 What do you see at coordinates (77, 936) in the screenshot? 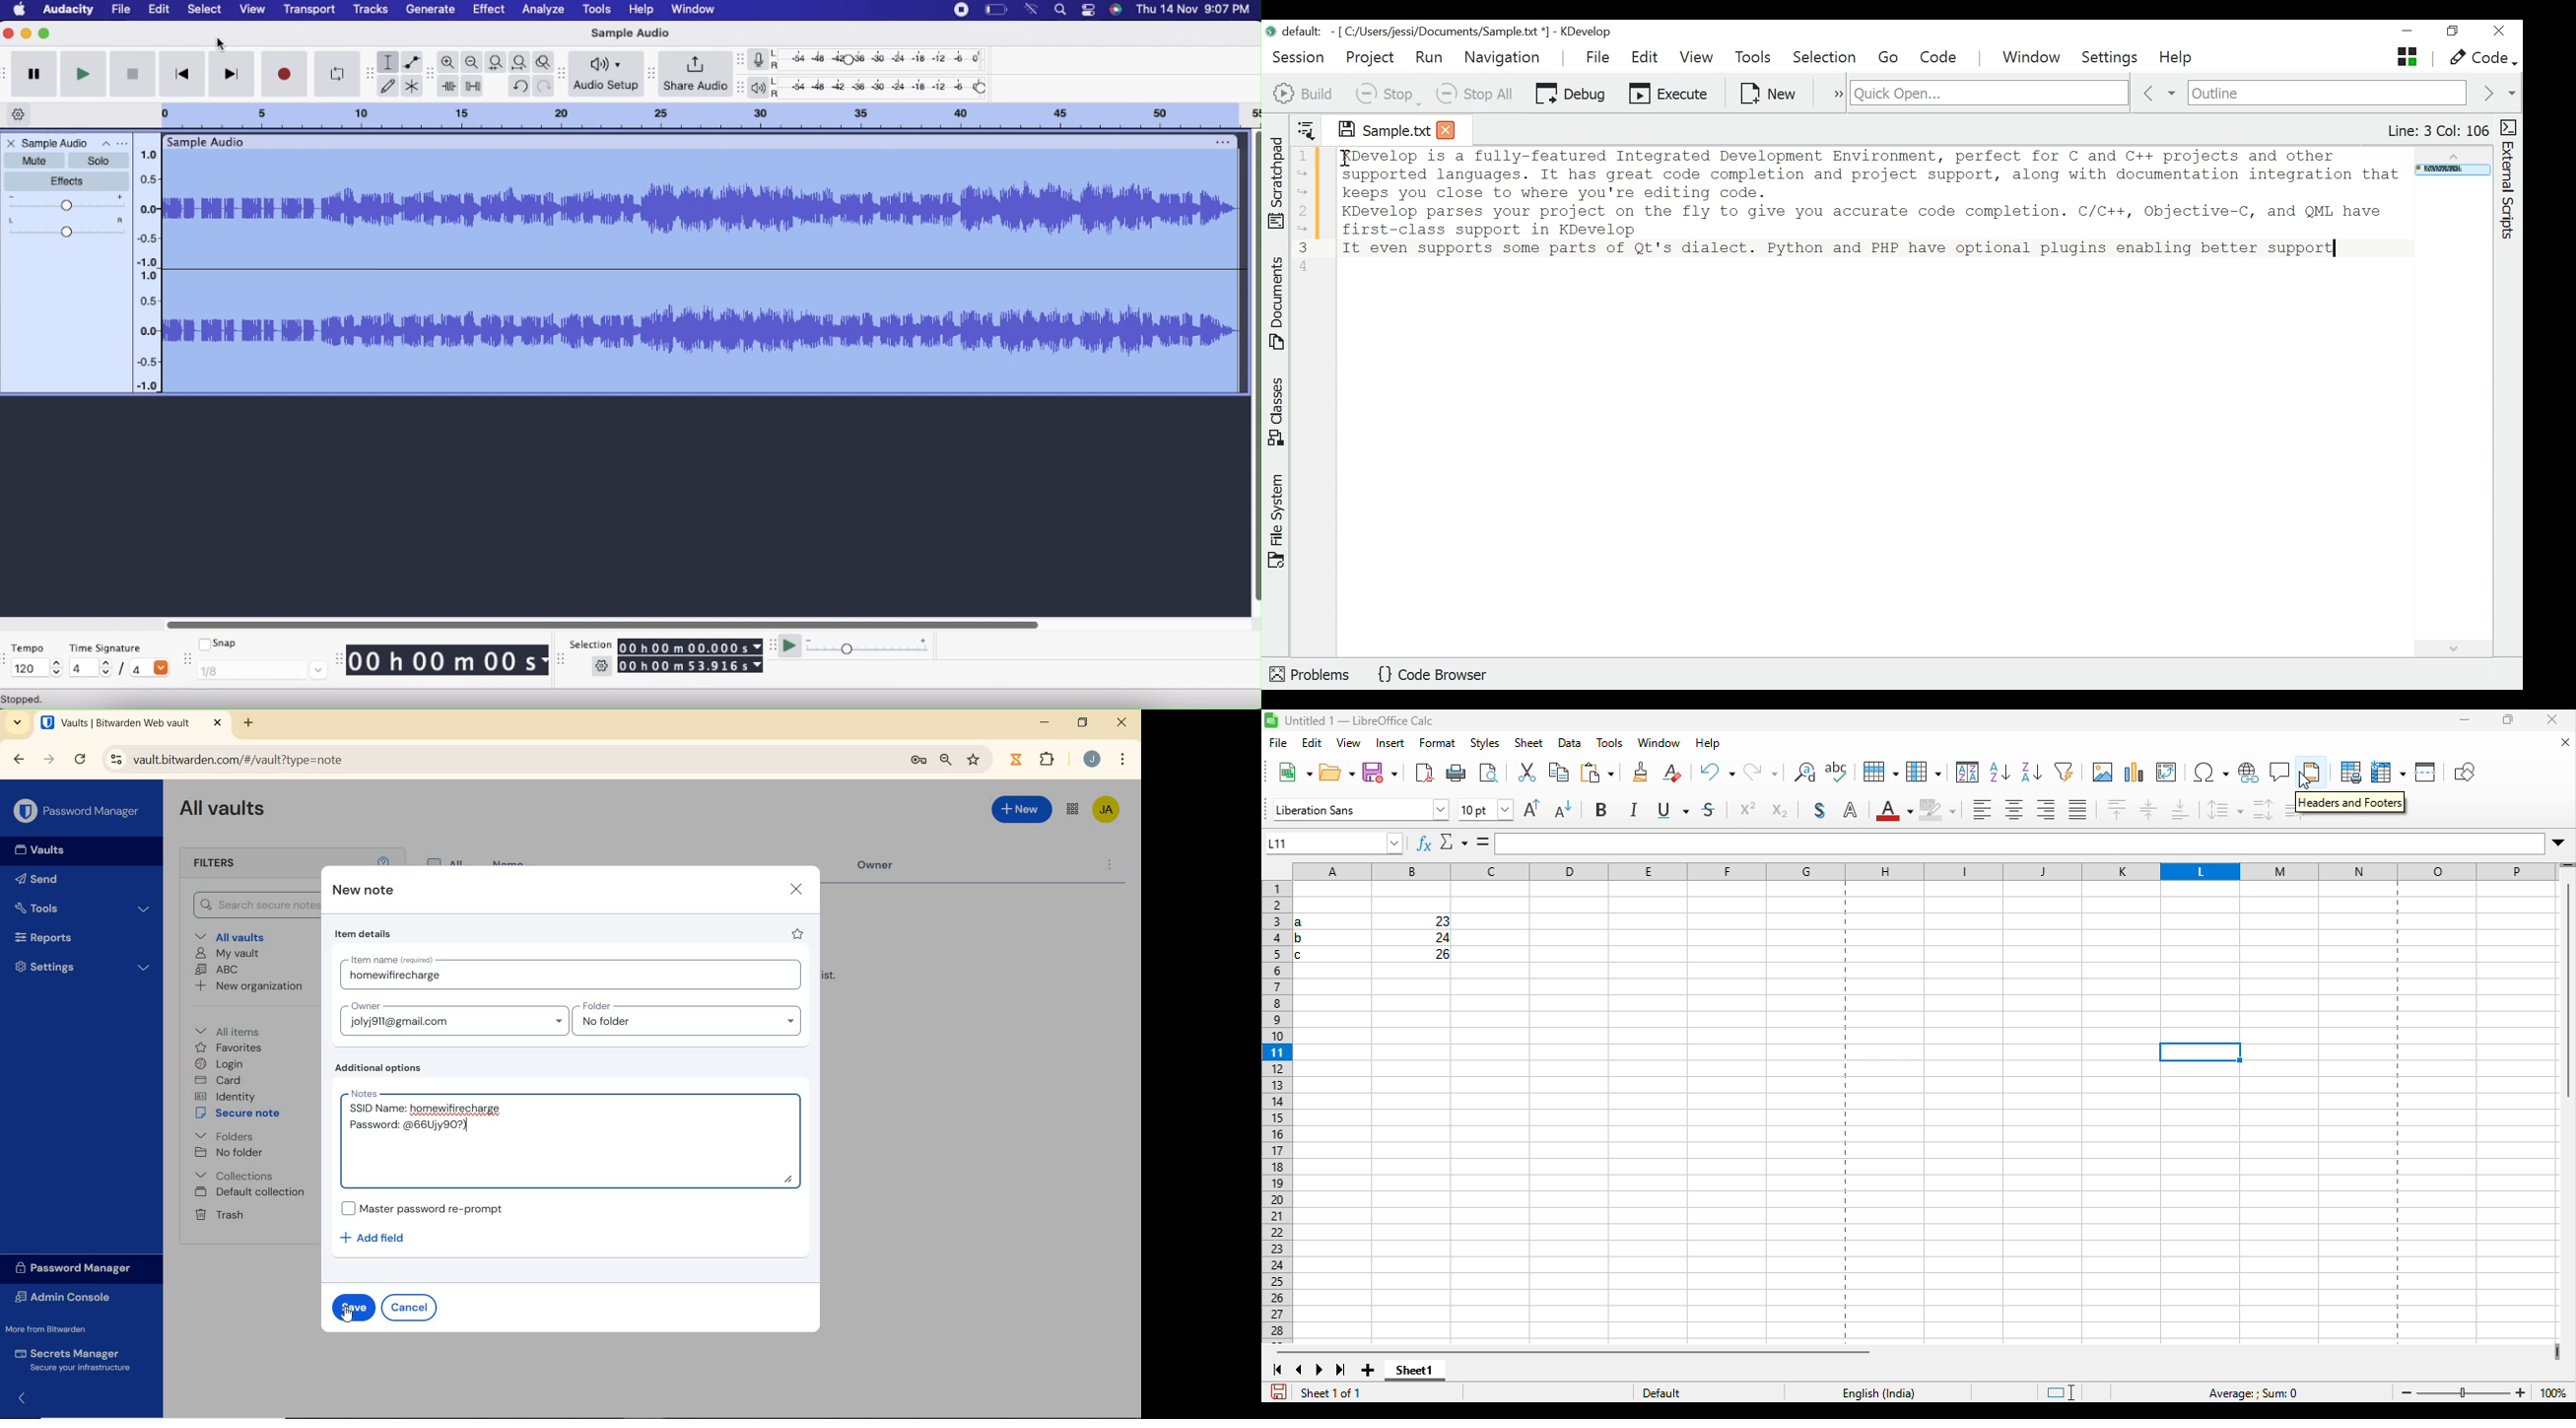
I see `Reports` at bounding box center [77, 936].